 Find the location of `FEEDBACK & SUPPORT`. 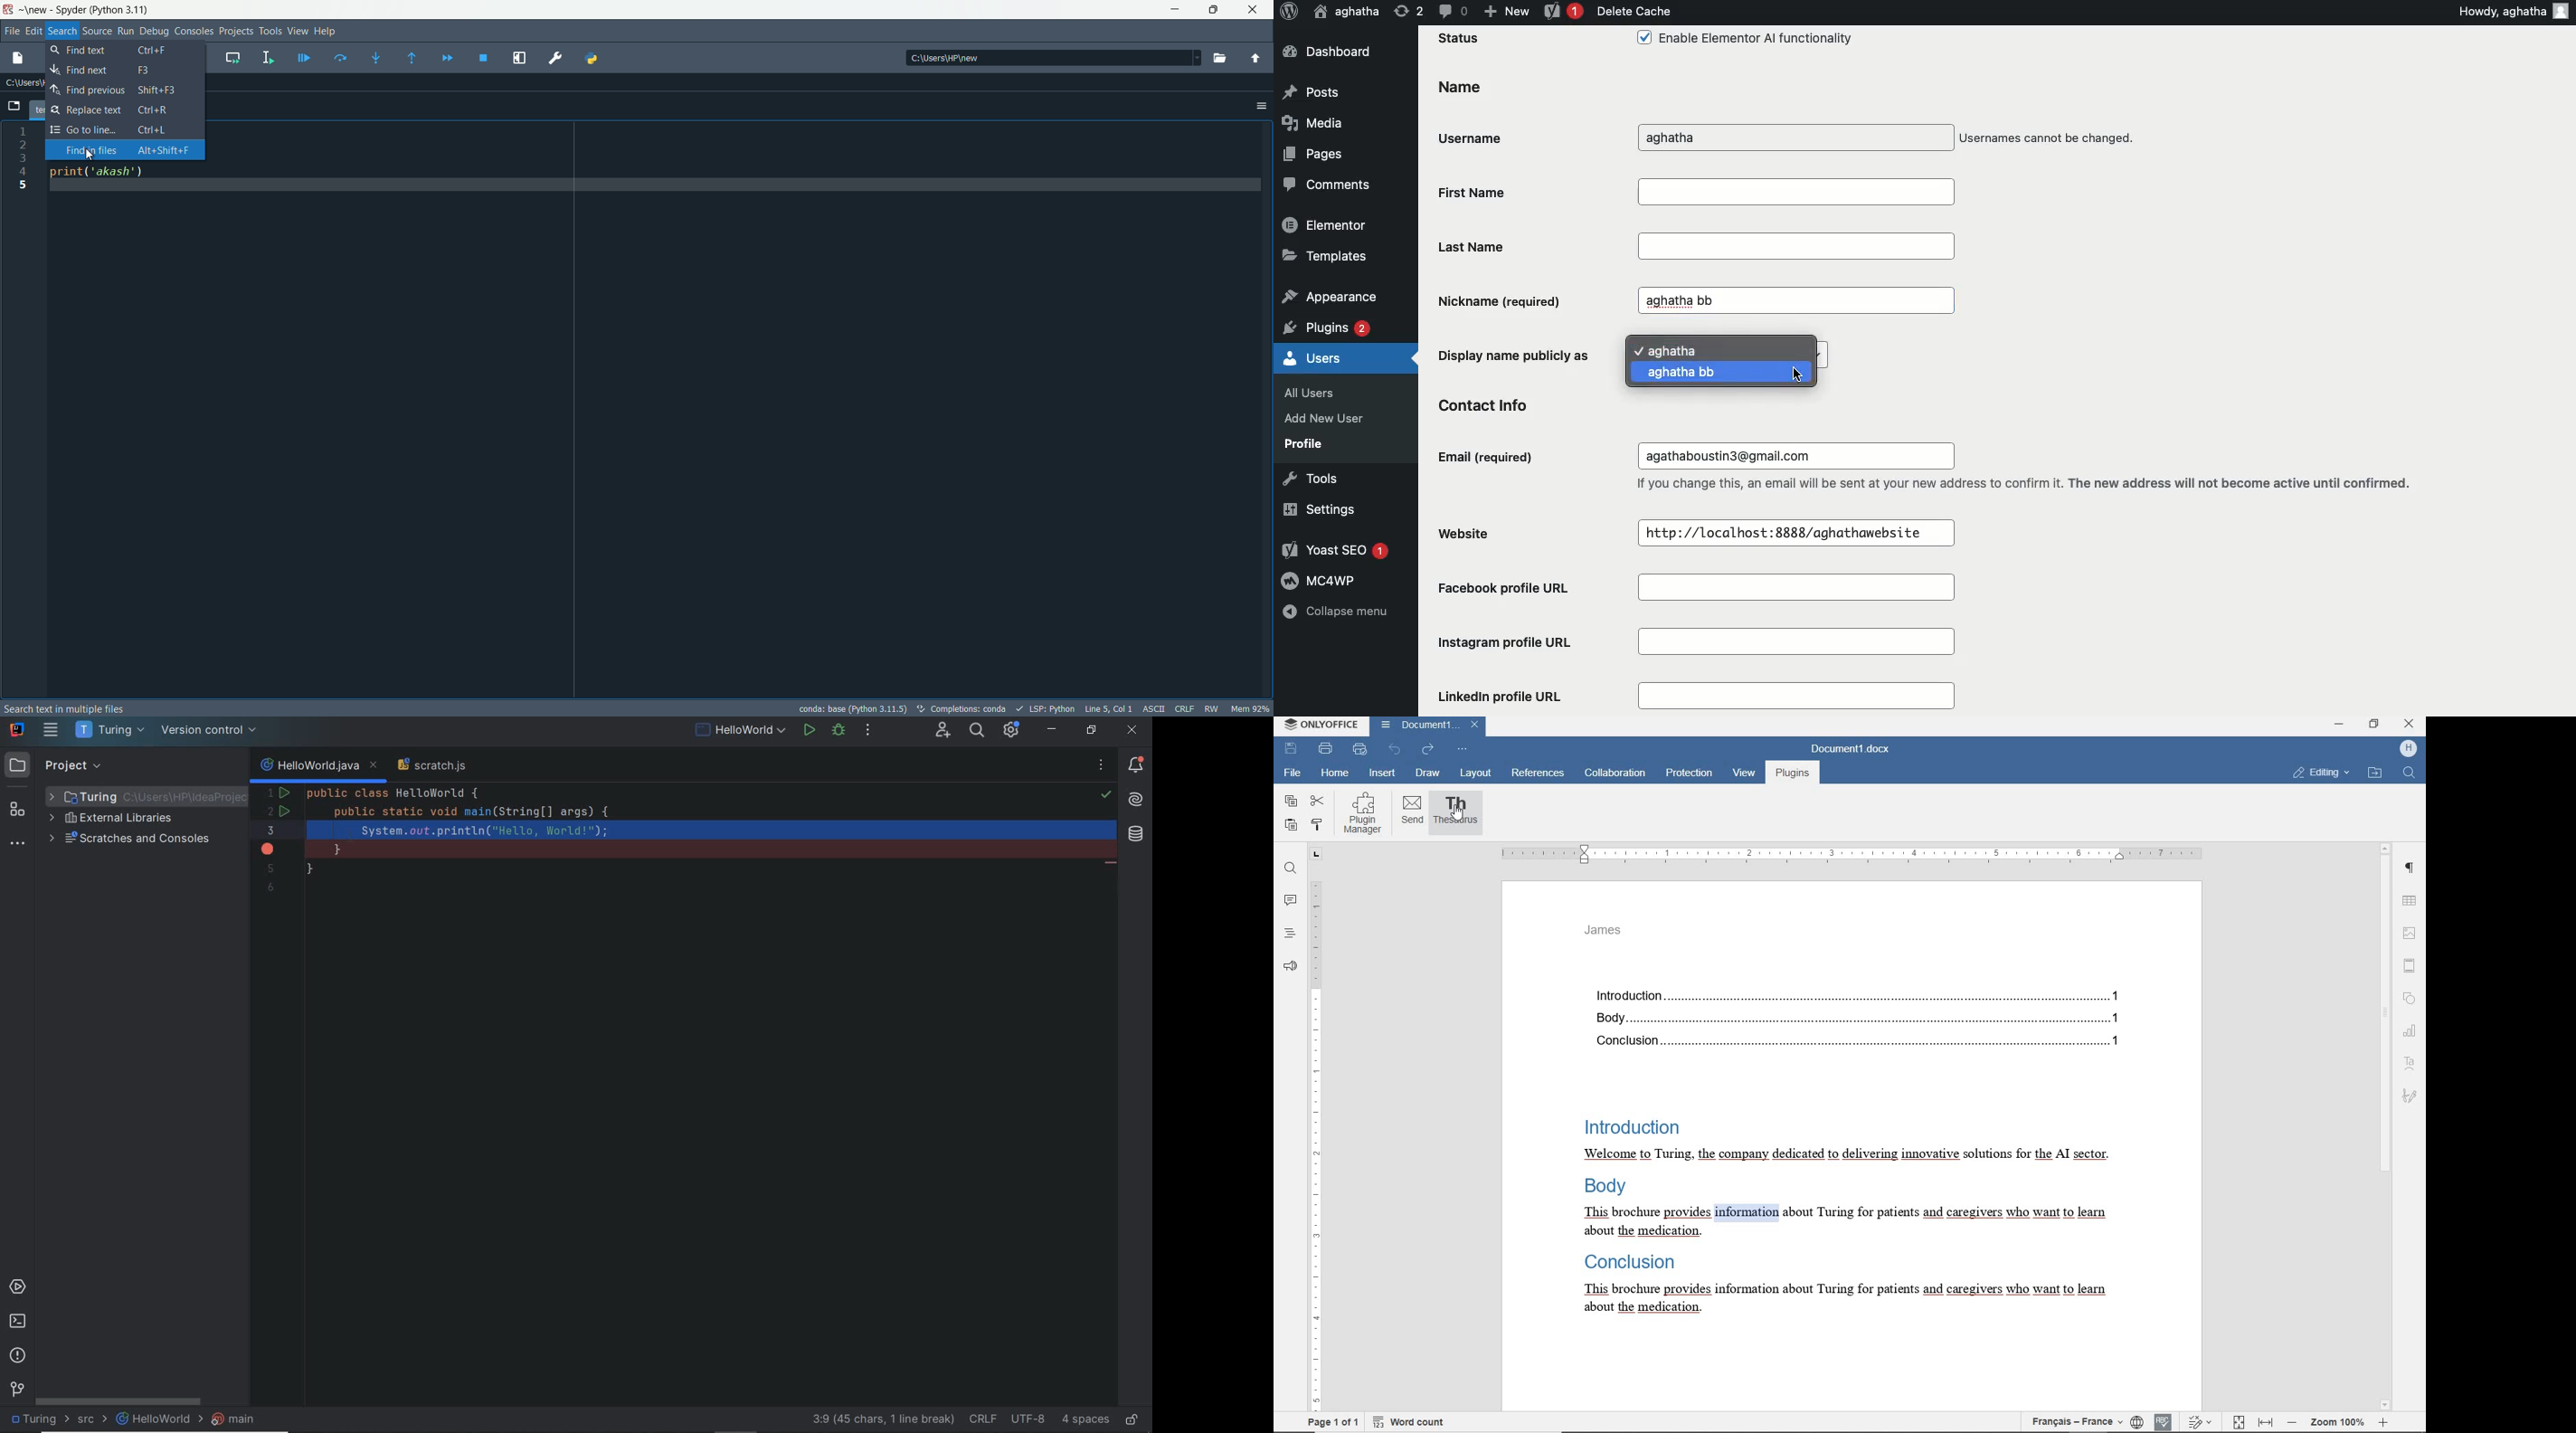

FEEDBACK & SUPPORT is located at coordinates (1290, 964).